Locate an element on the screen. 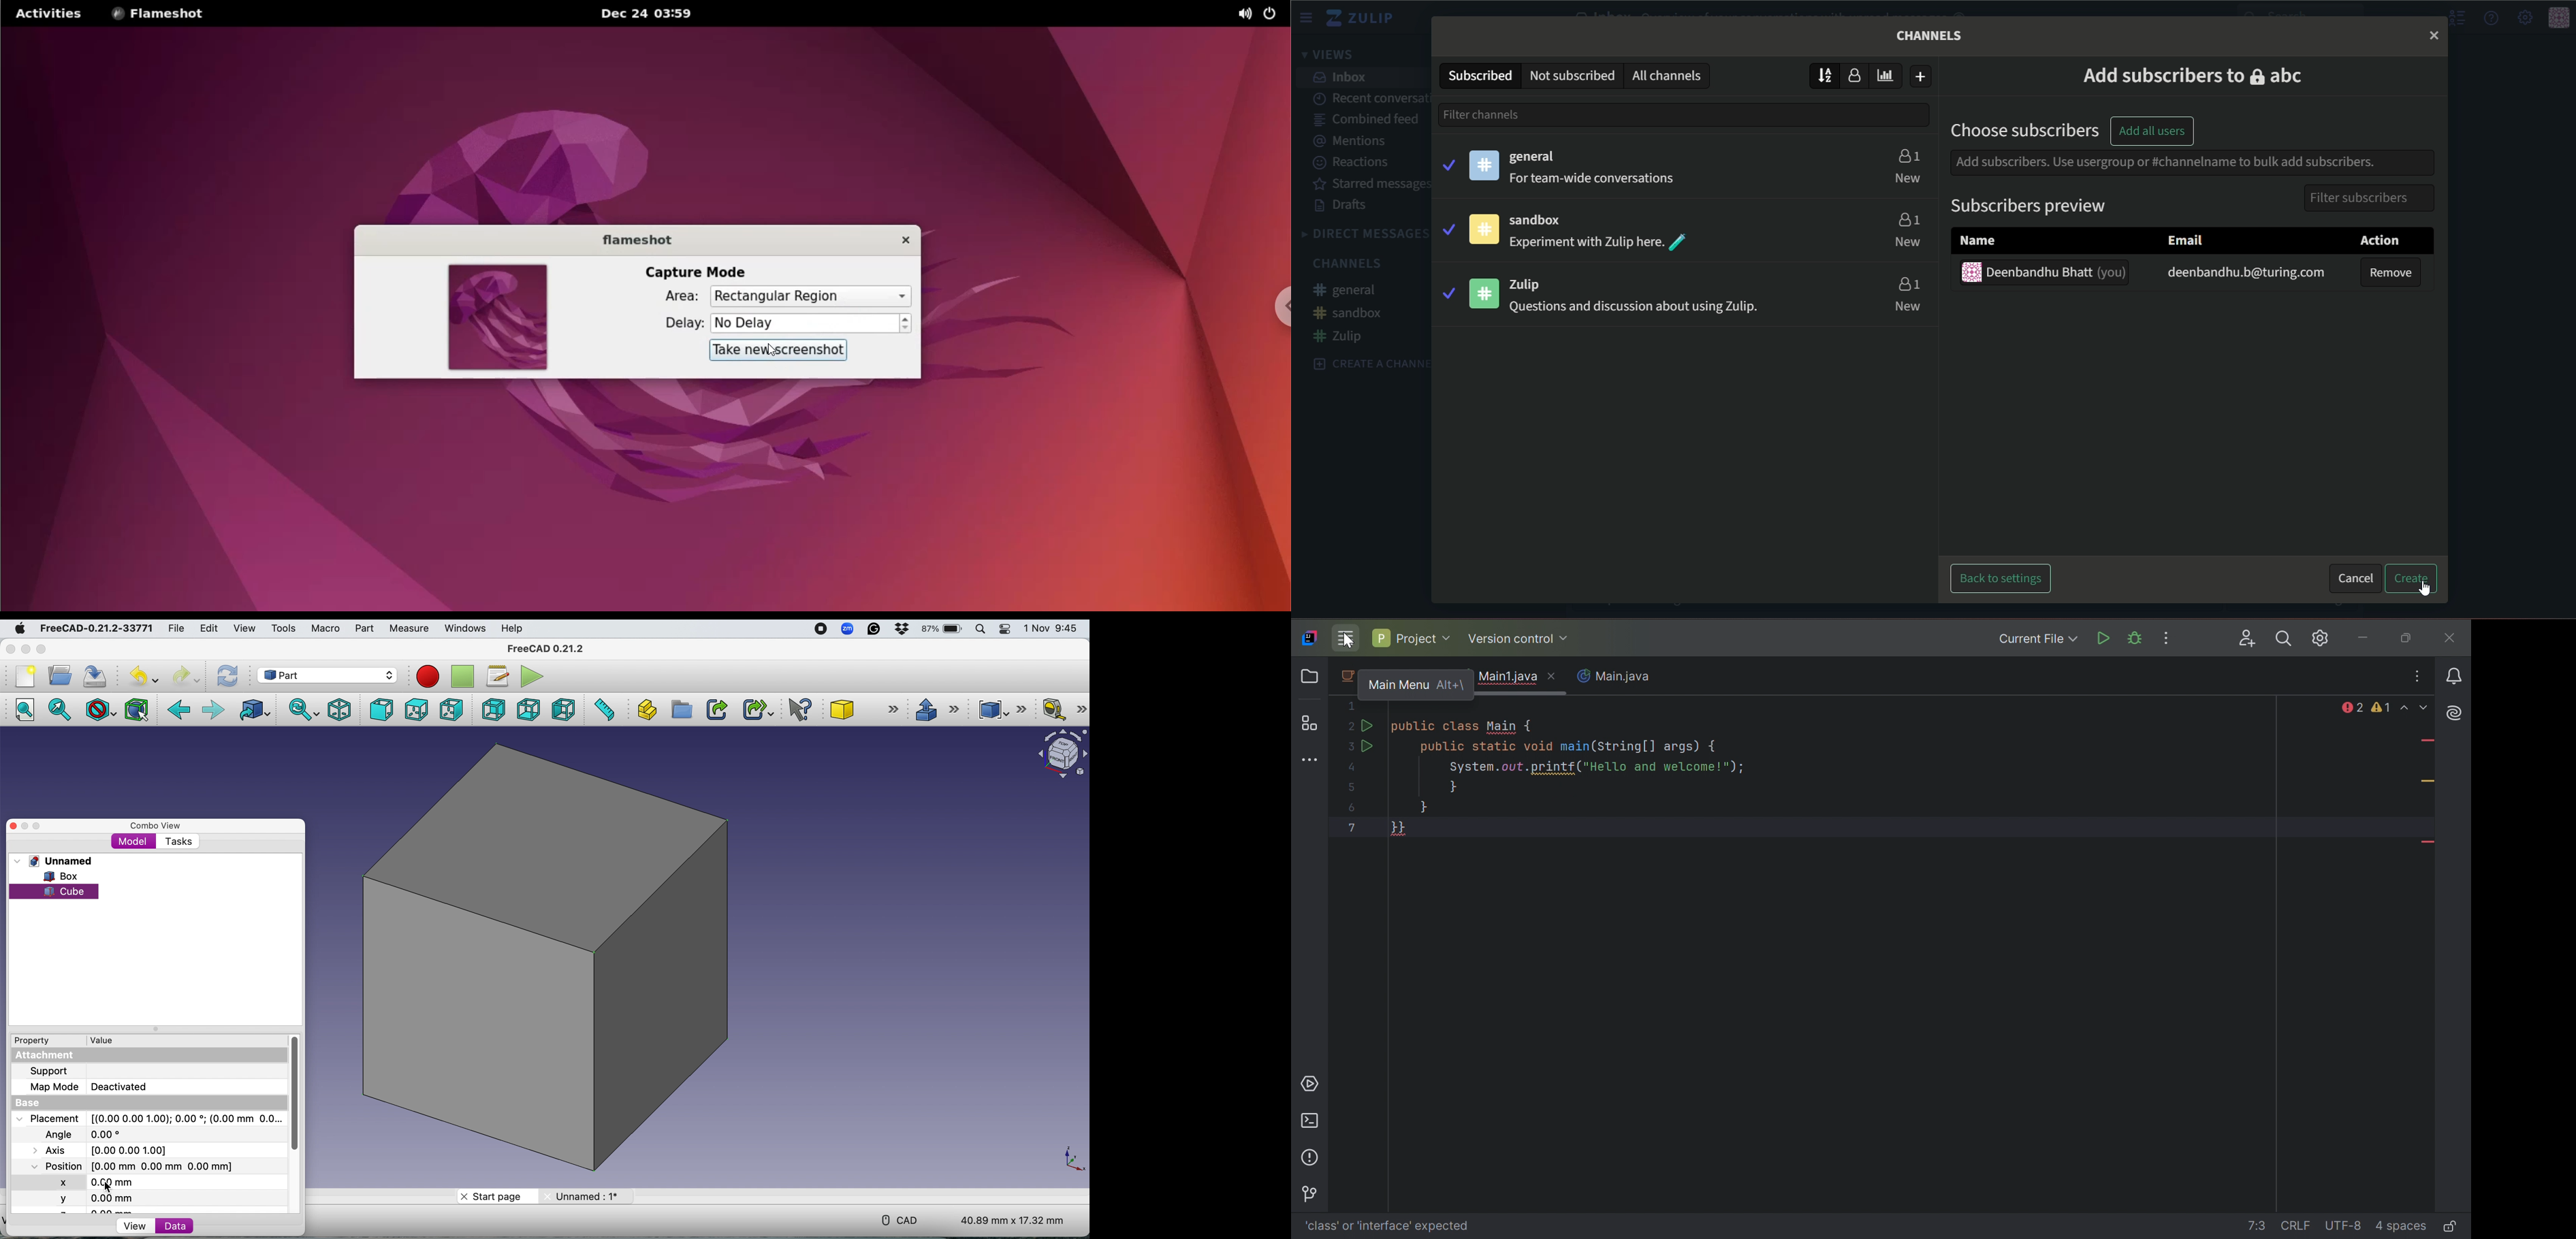 The height and width of the screenshot is (1260, 2576). Rear is located at coordinates (492, 709).